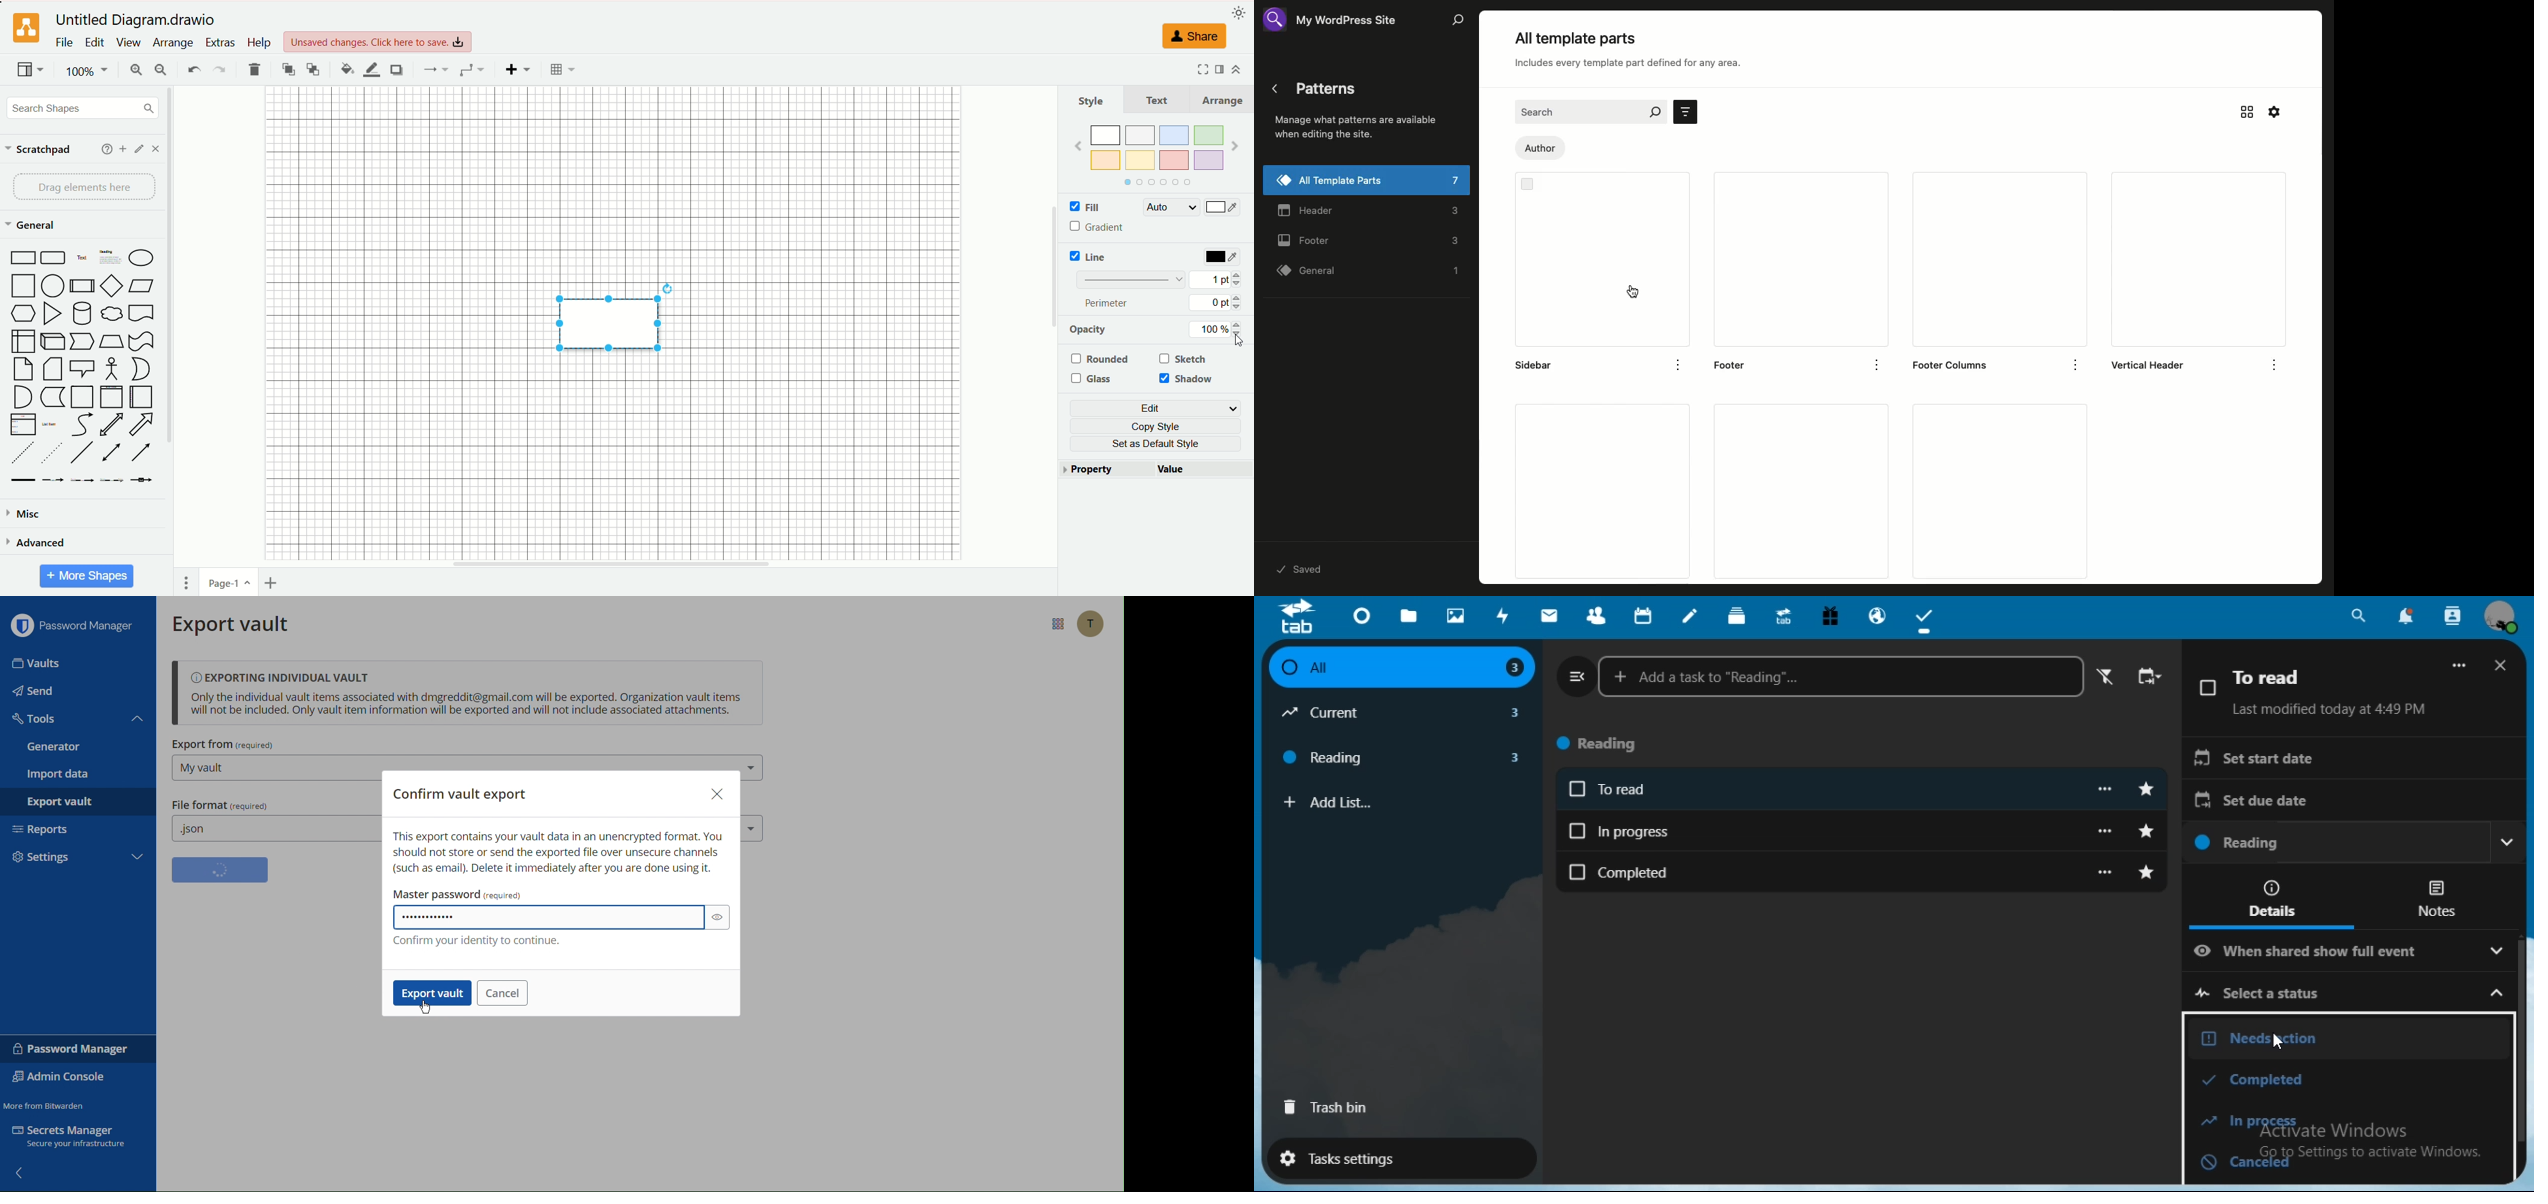 This screenshot has height=1204, width=2548. I want to click on add, so click(124, 149).